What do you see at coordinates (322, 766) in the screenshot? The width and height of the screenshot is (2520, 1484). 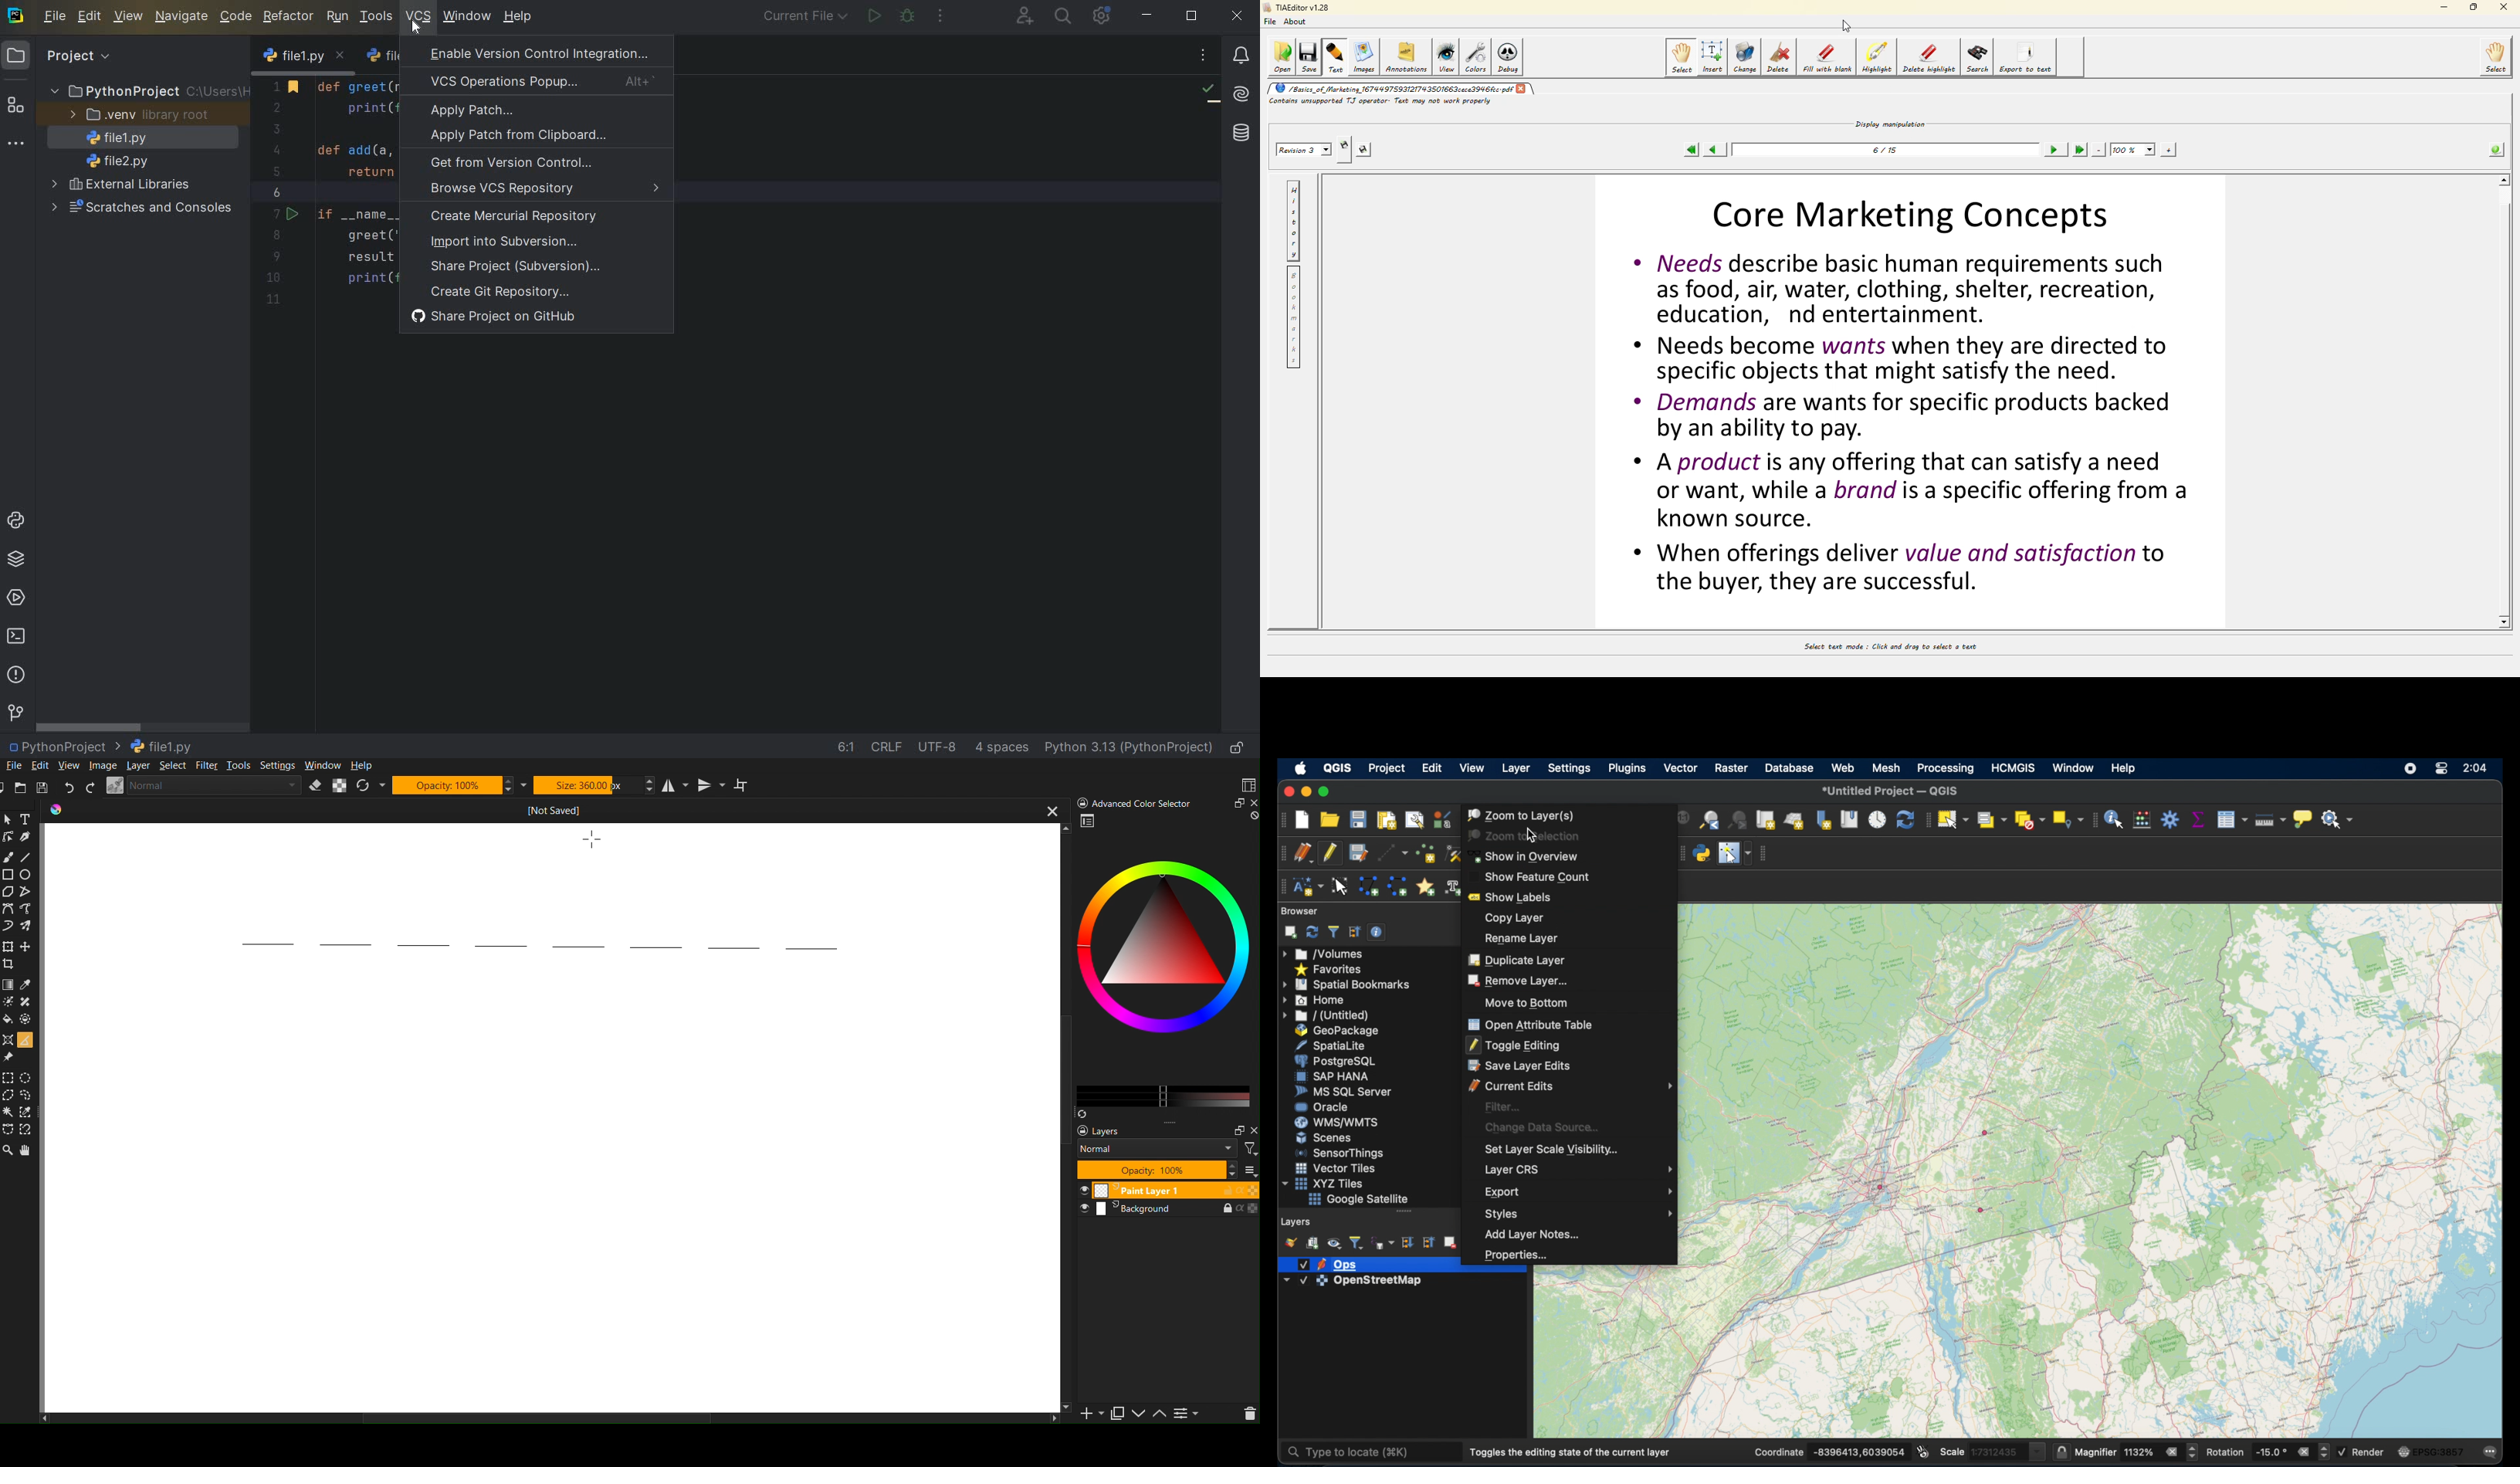 I see `Window` at bounding box center [322, 766].